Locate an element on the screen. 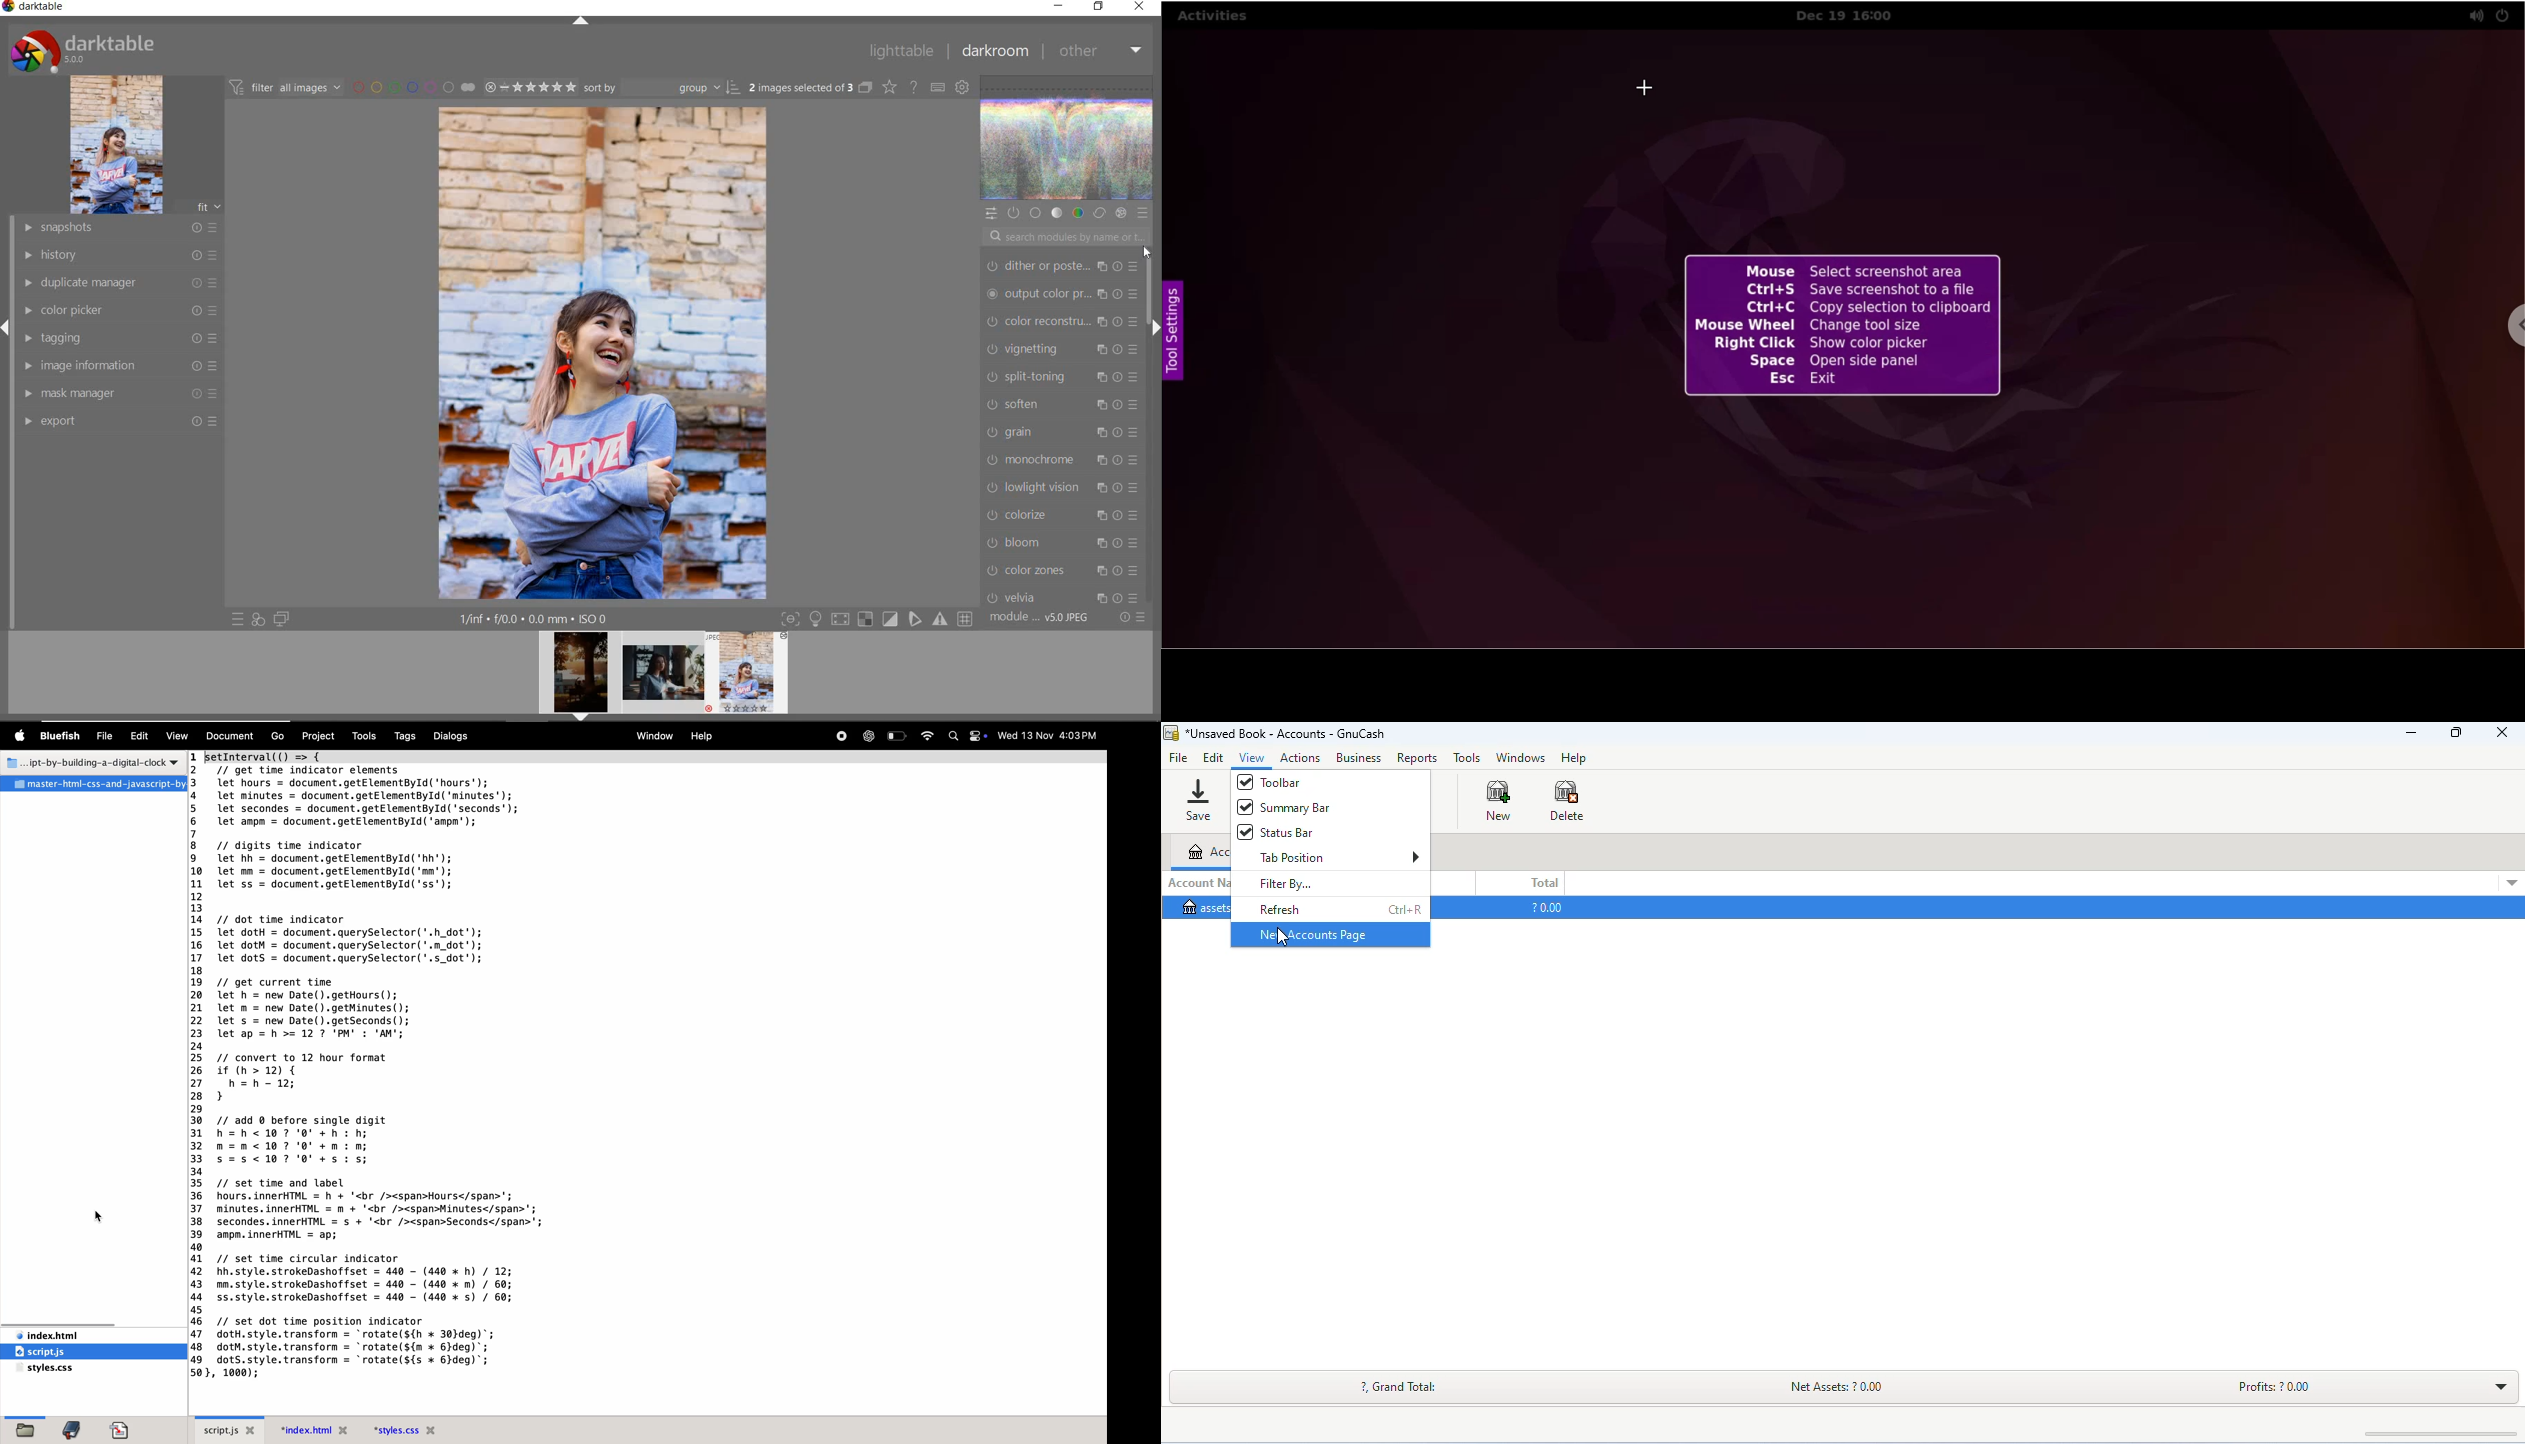  orientation is located at coordinates (1061, 485).